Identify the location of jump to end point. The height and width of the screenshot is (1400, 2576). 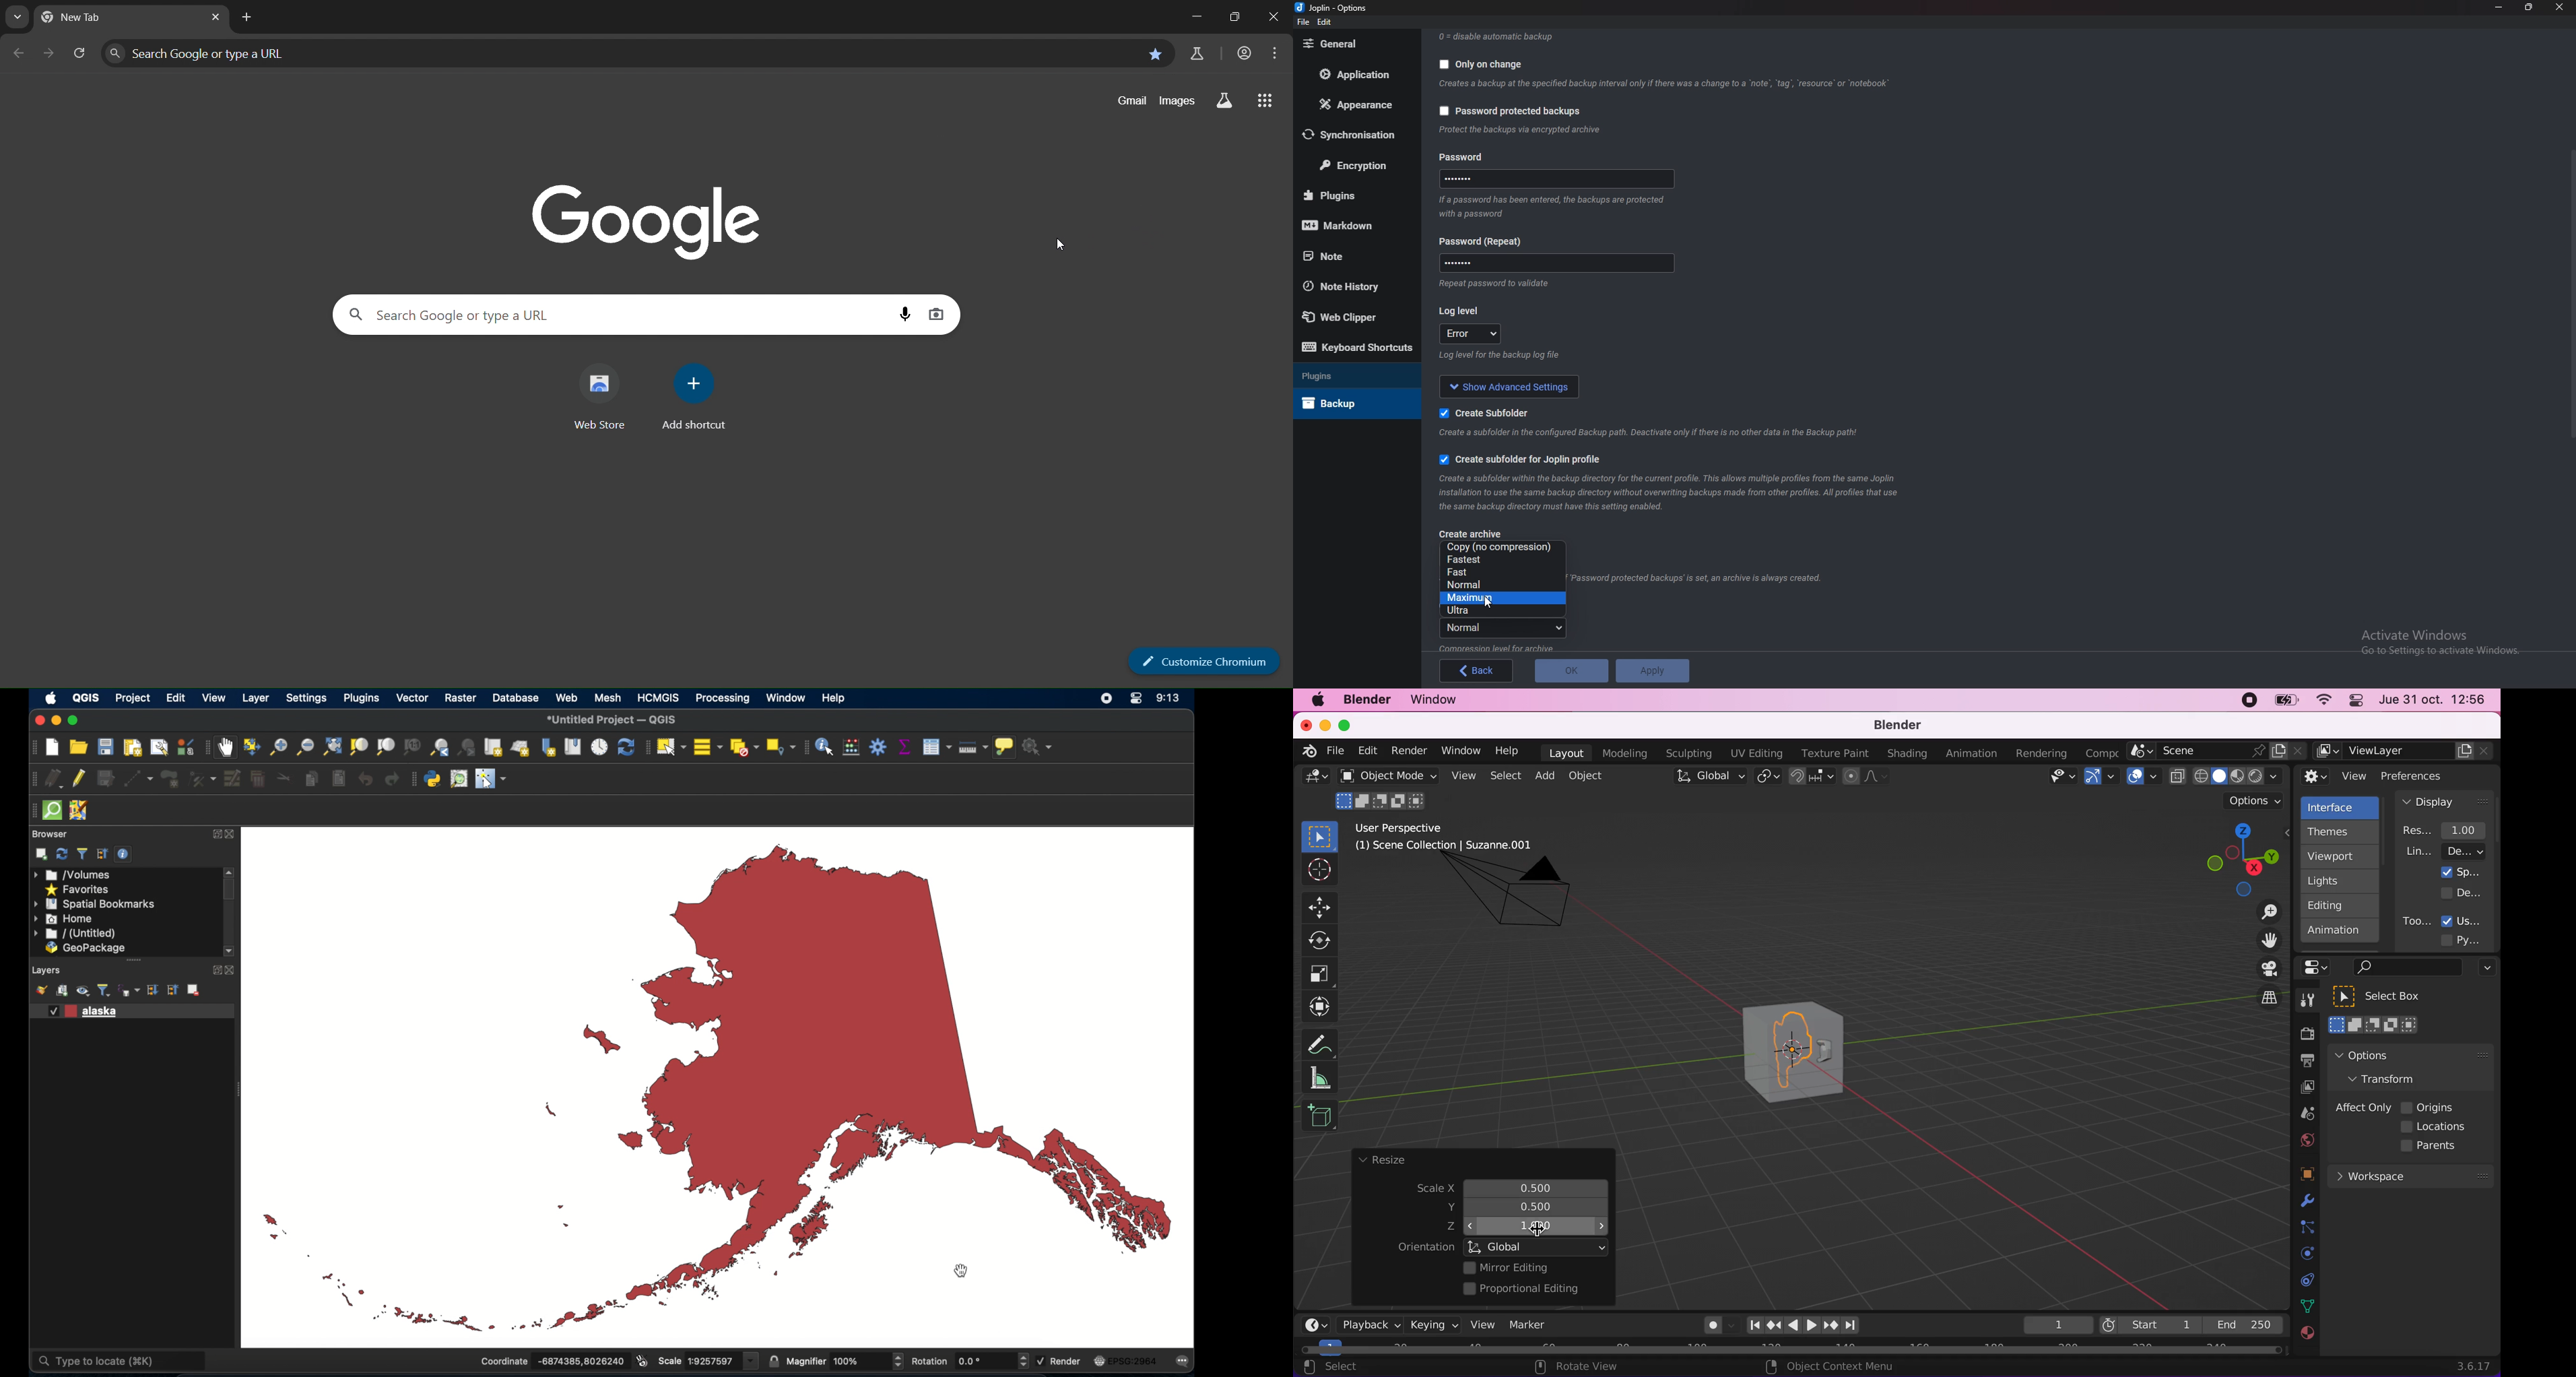
(1752, 1326).